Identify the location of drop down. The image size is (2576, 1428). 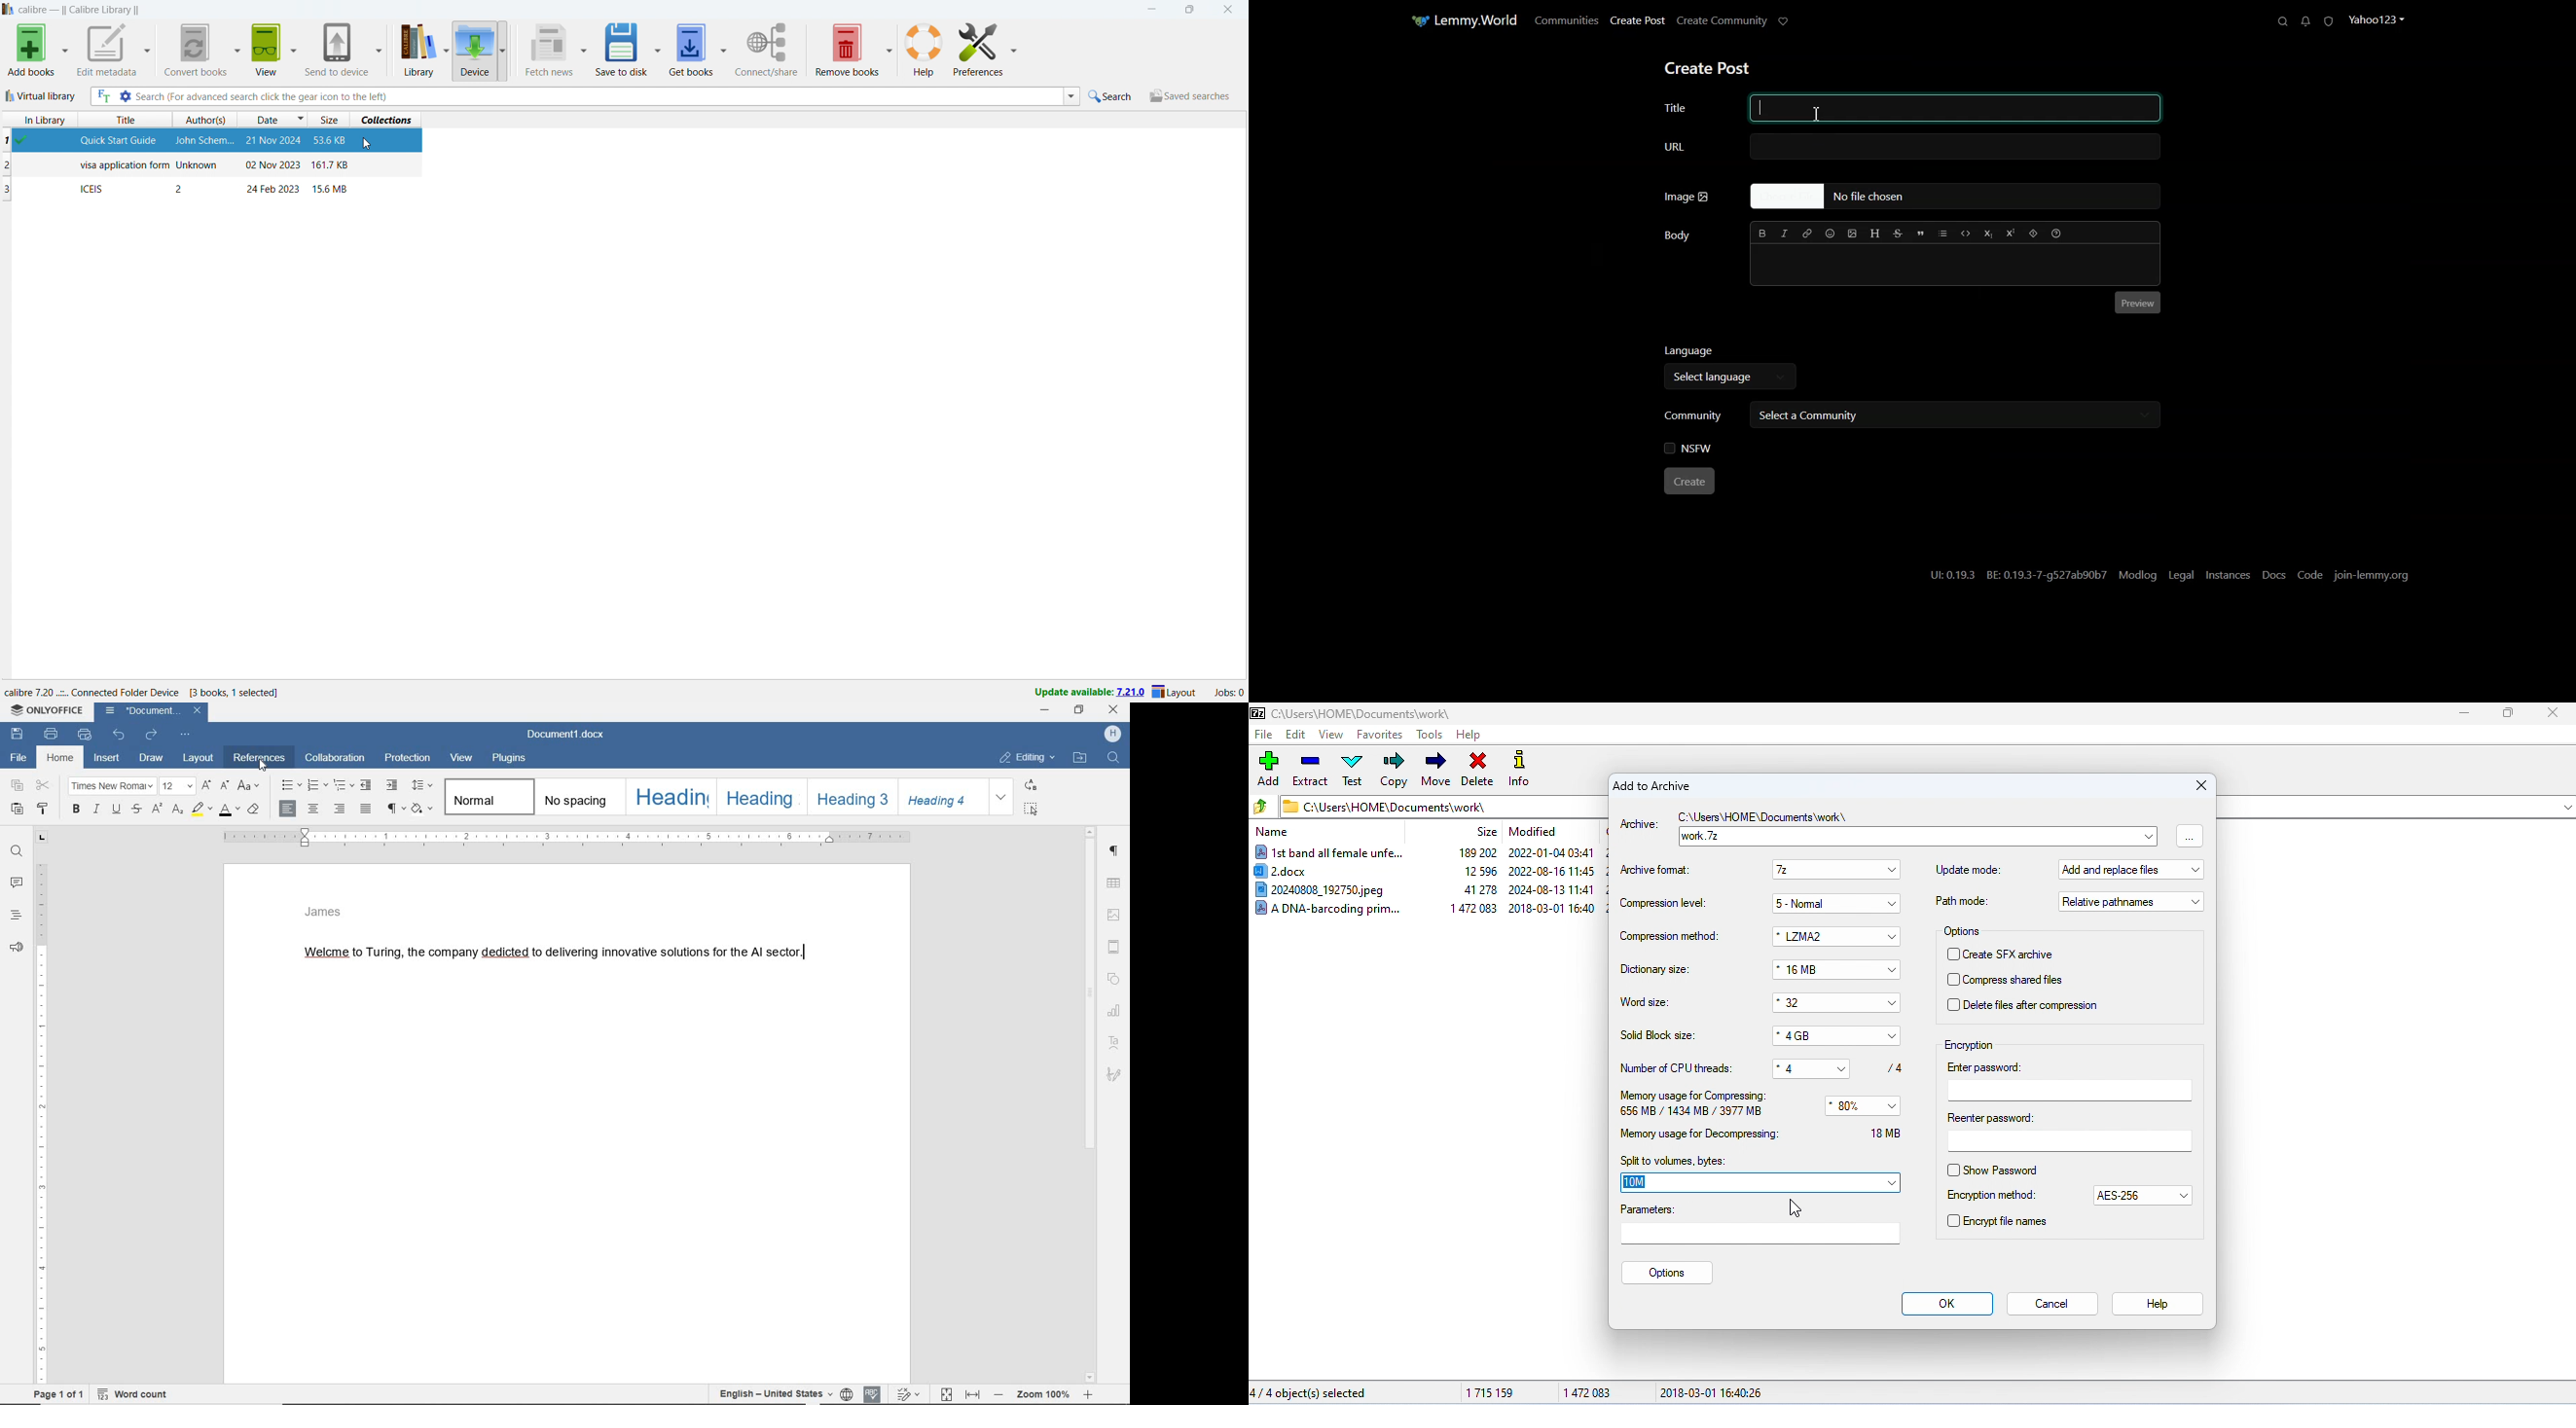
(1894, 1106).